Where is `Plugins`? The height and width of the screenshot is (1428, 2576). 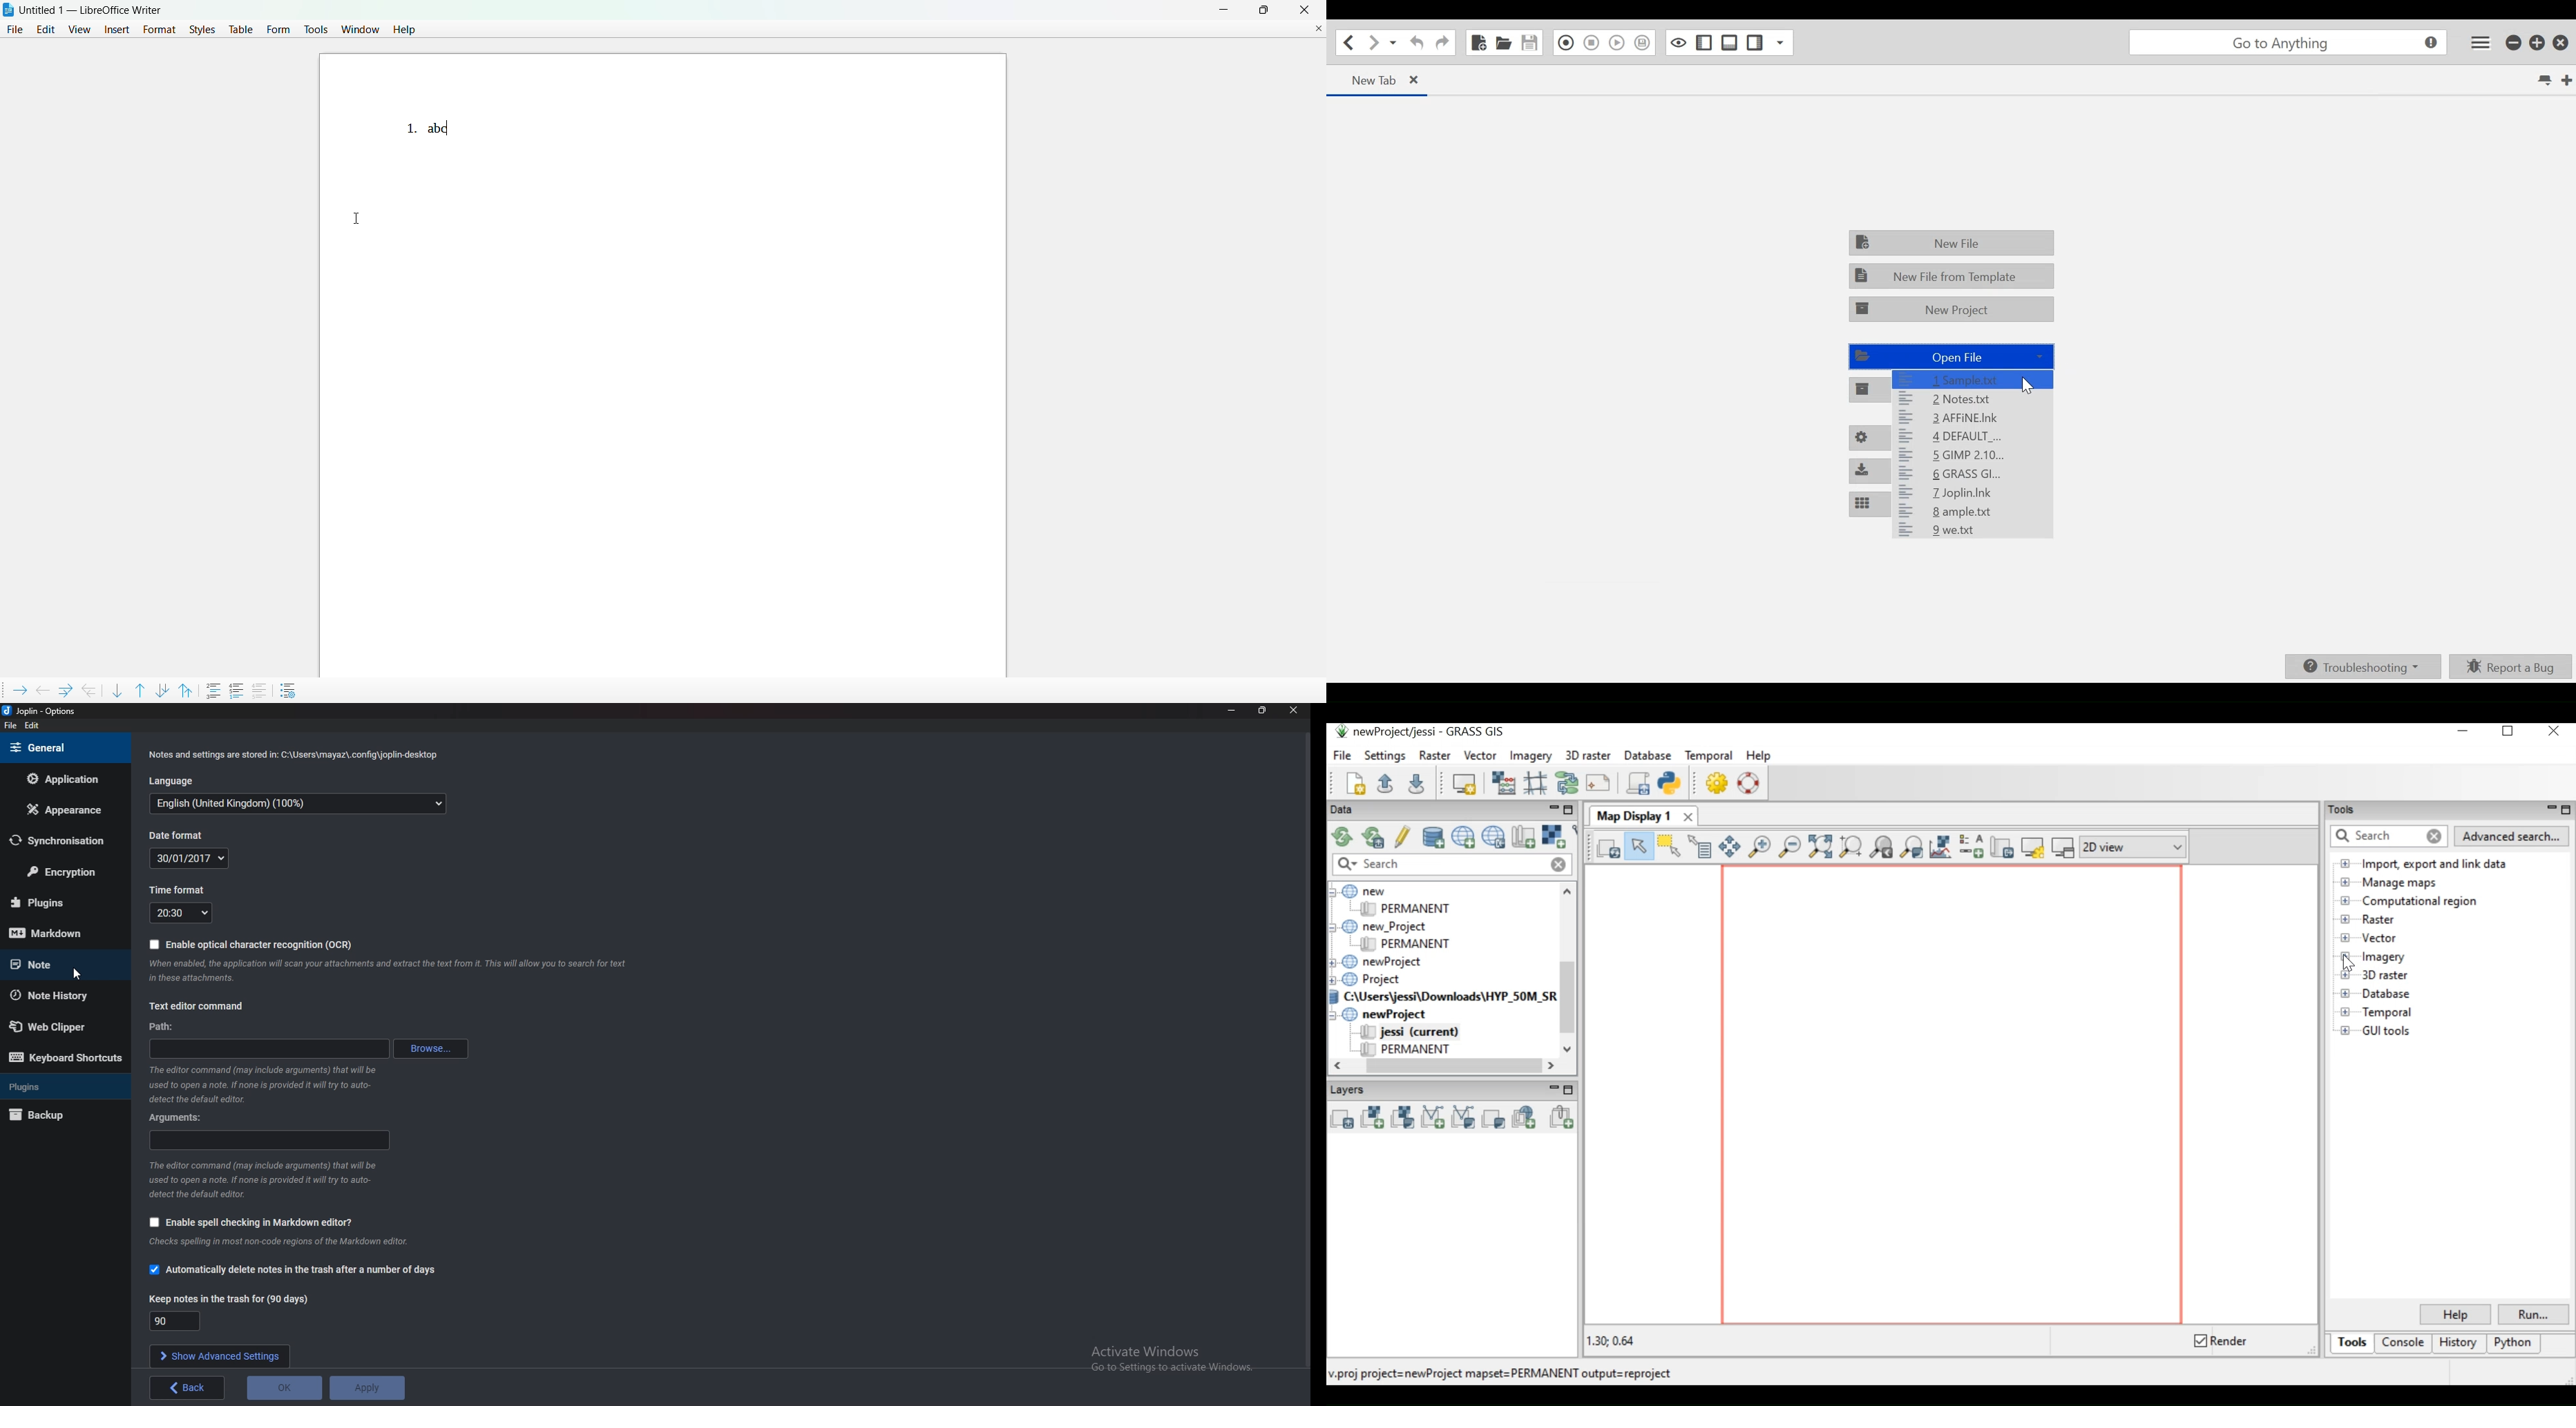
Plugins is located at coordinates (60, 902).